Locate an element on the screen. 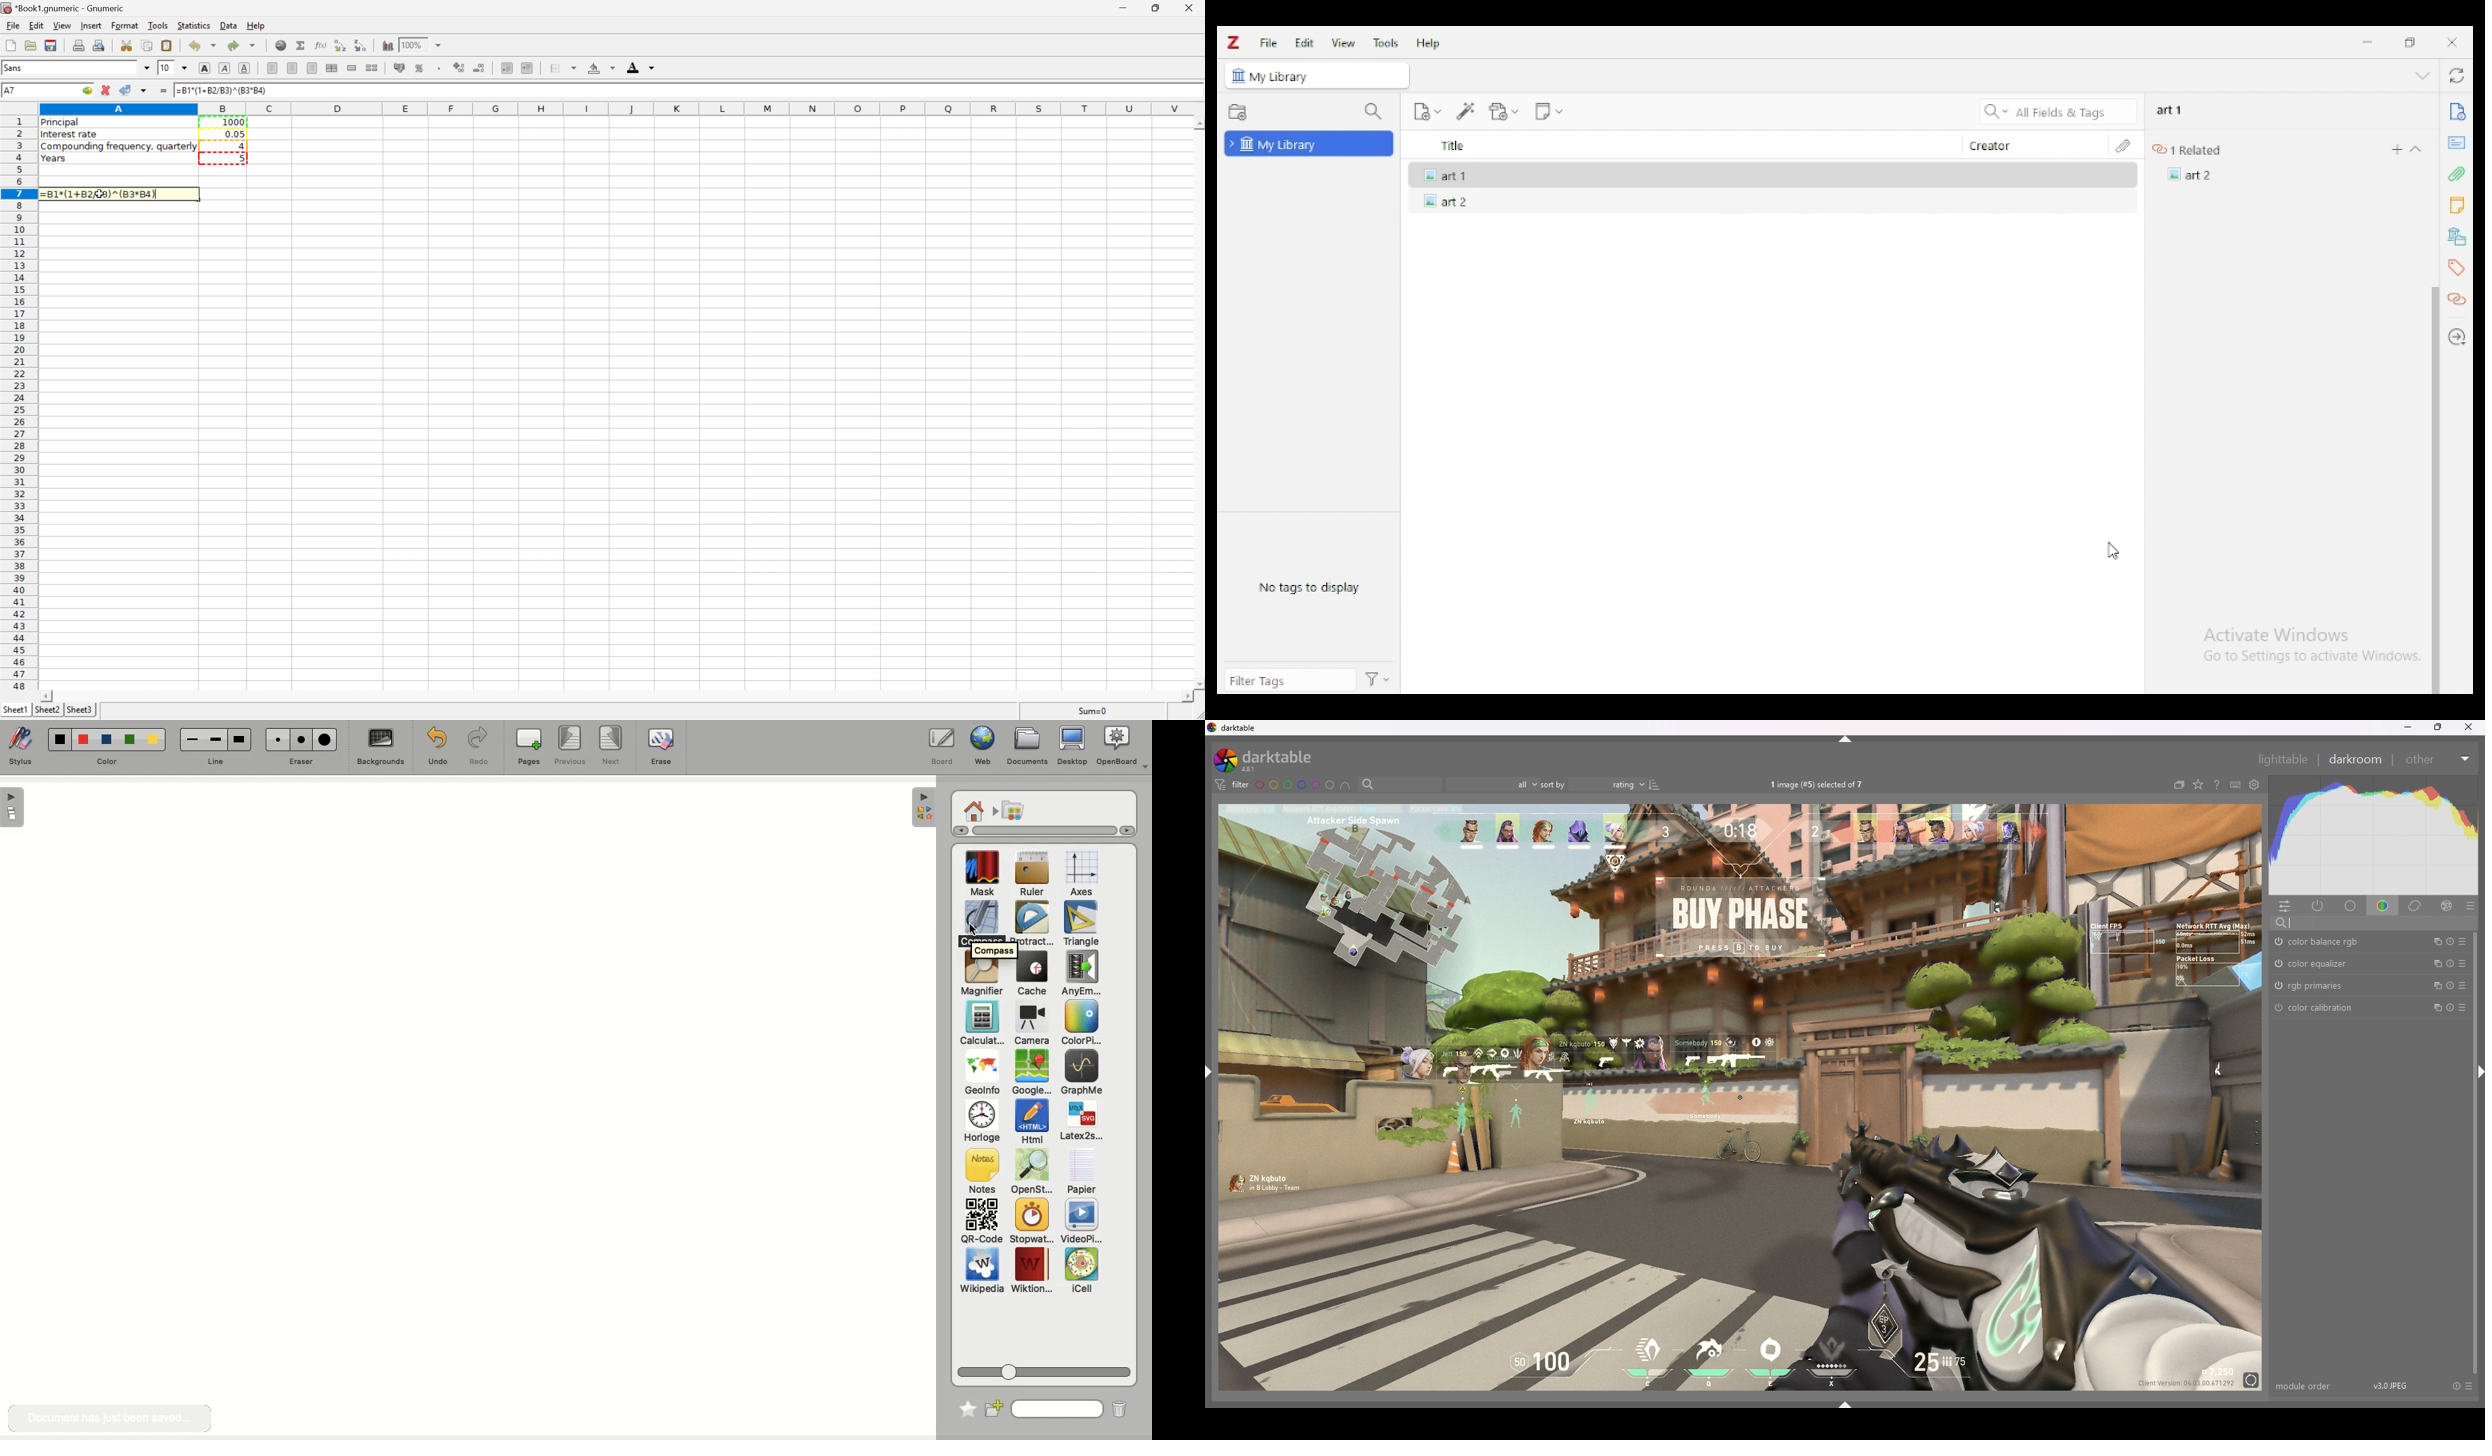  presets is located at coordinates (2463, 985).